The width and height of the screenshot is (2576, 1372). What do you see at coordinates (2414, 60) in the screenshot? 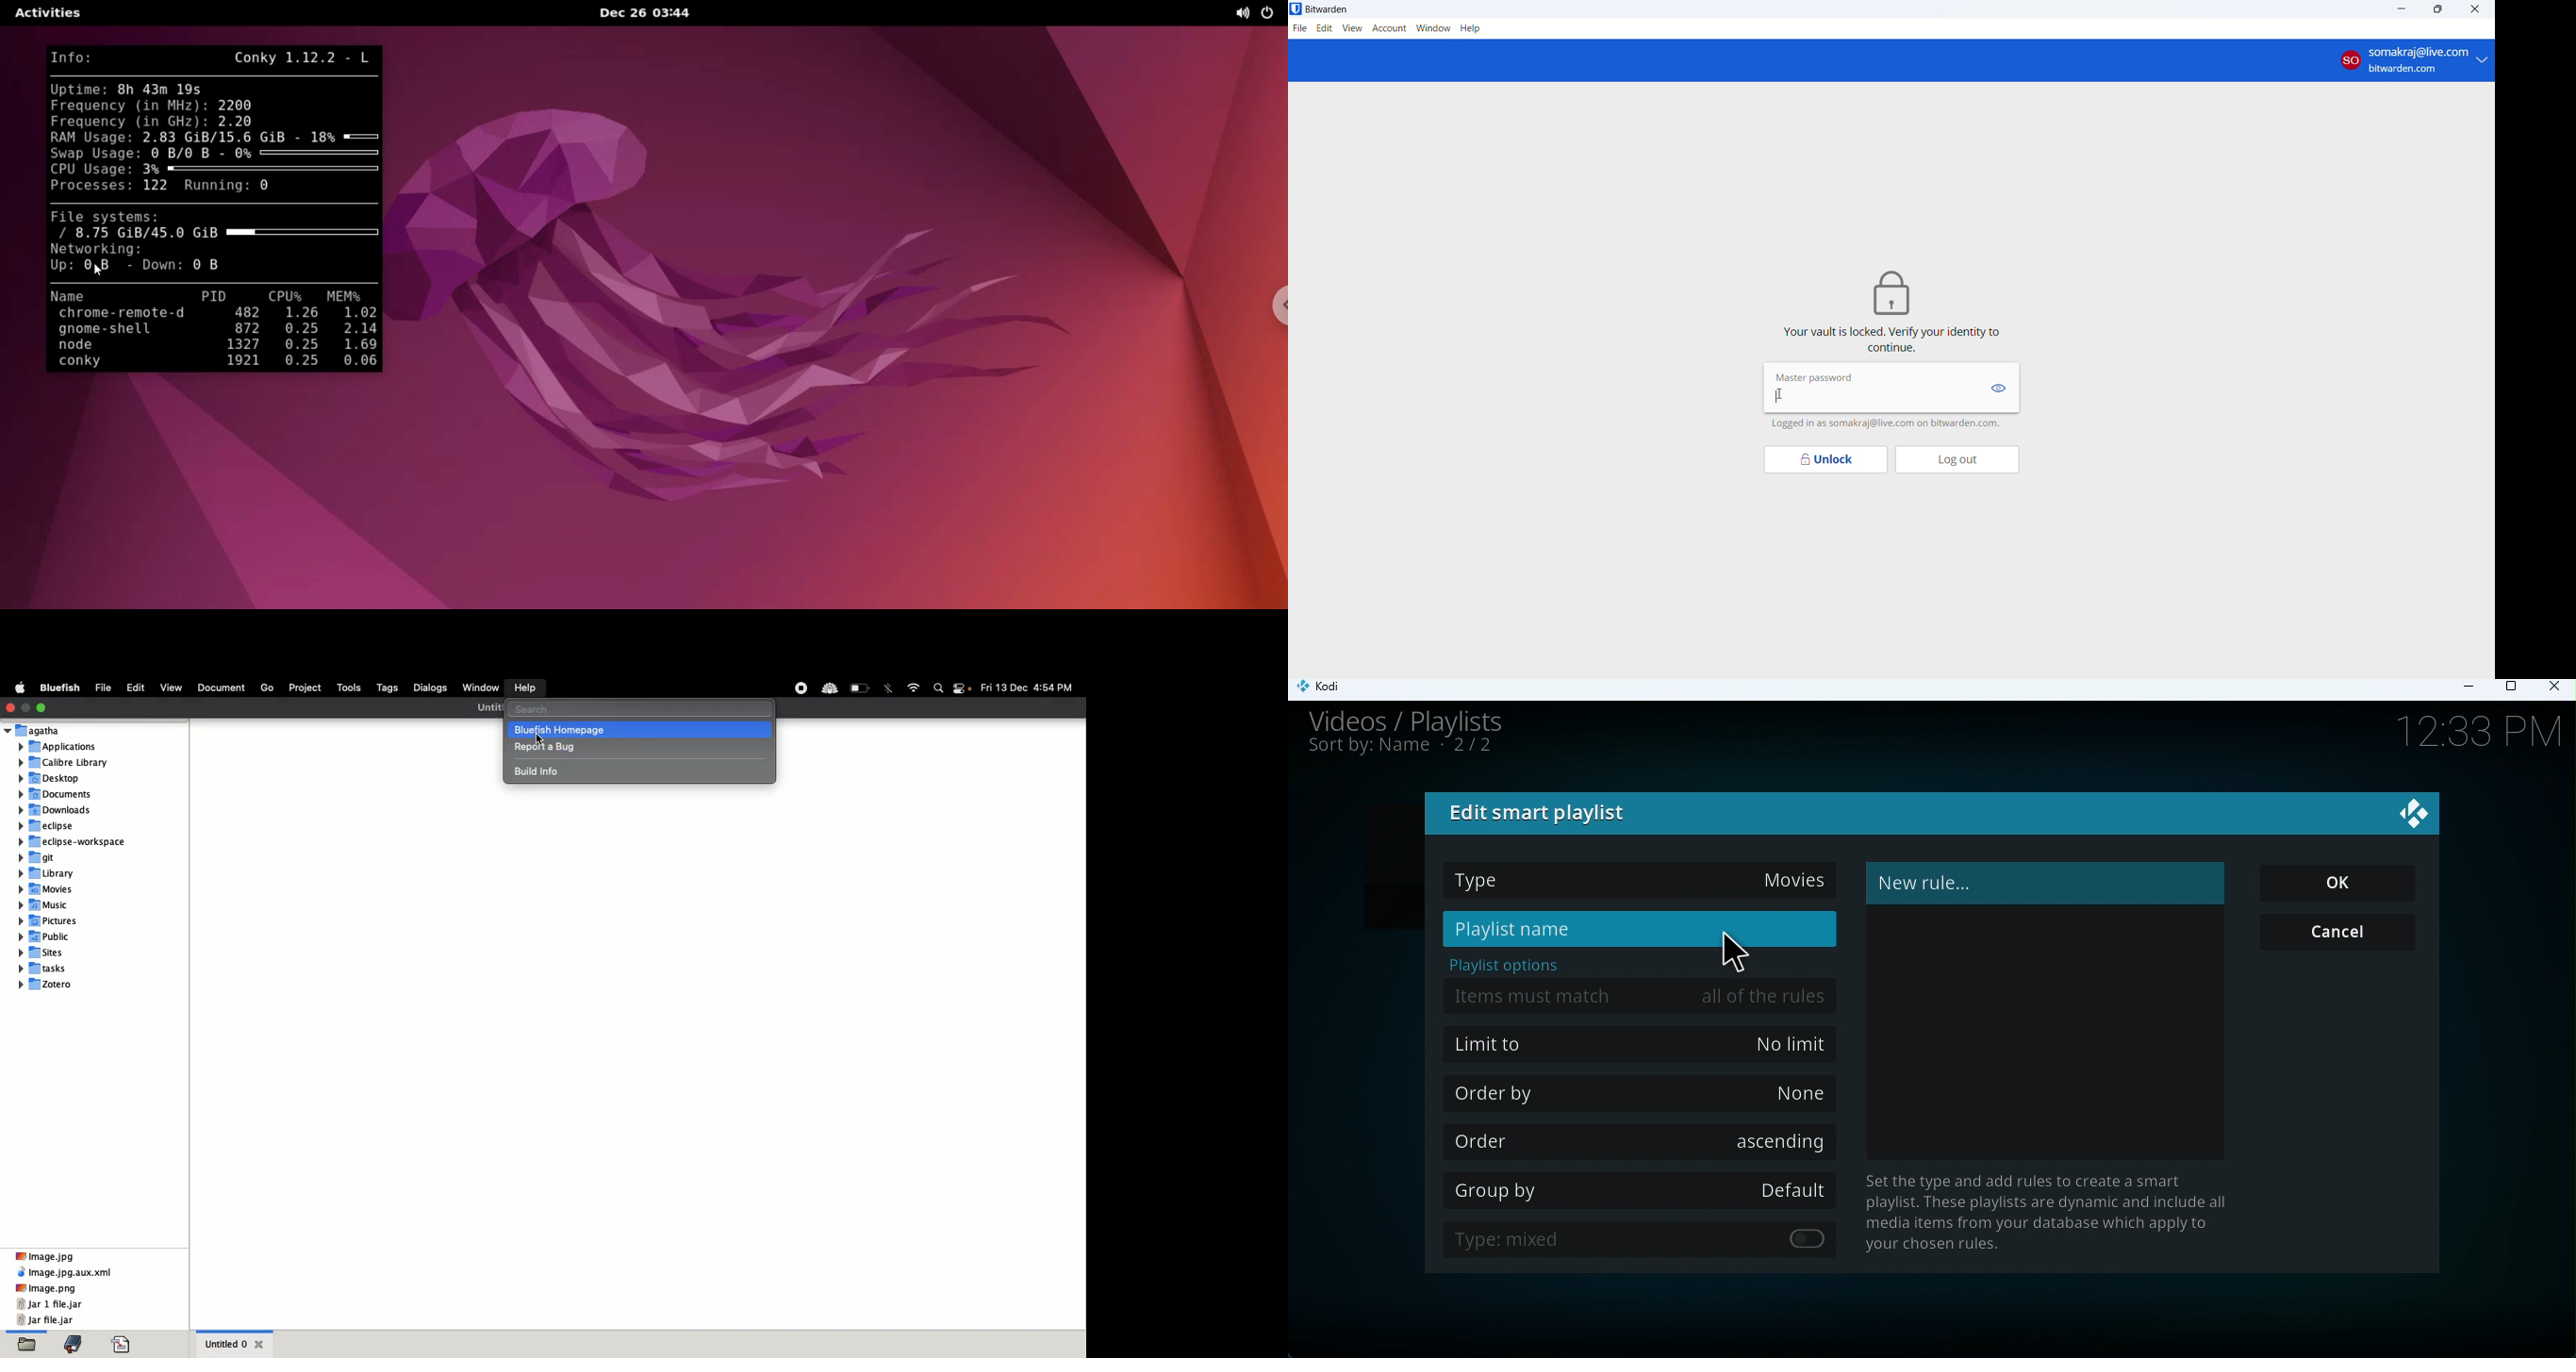
I see `account` at bounding box center [2414, 60].